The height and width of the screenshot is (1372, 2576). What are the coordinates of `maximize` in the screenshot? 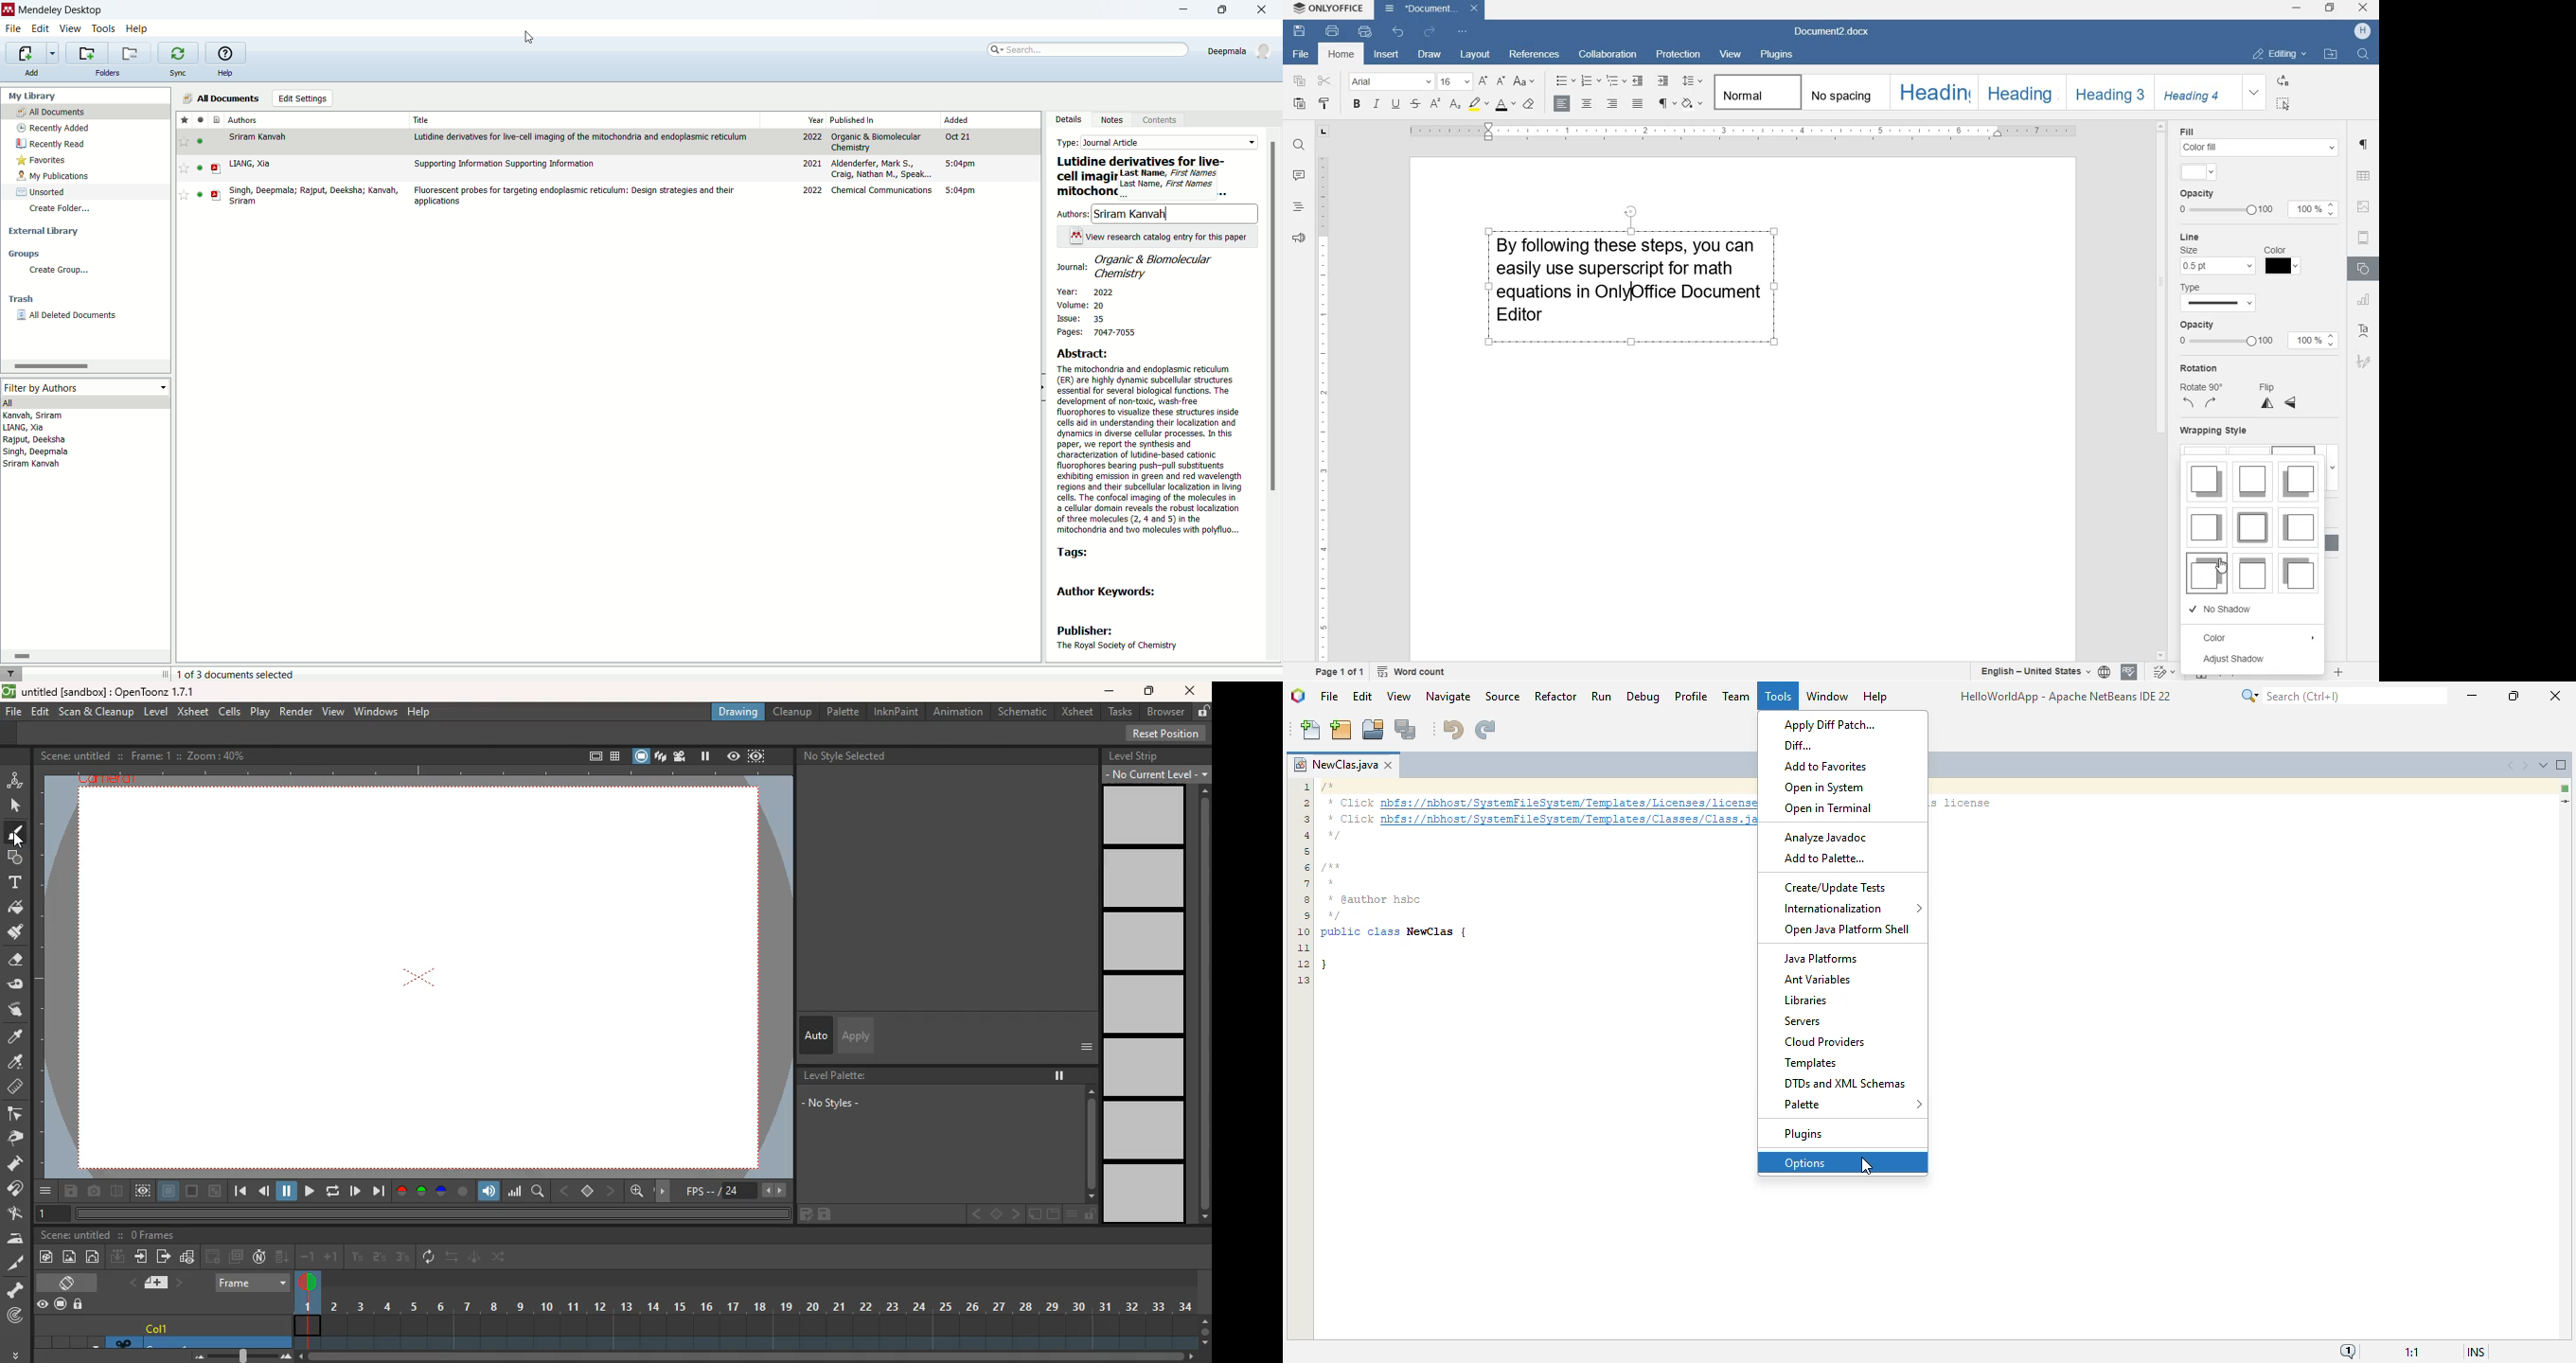 It's located at (1228, 10).